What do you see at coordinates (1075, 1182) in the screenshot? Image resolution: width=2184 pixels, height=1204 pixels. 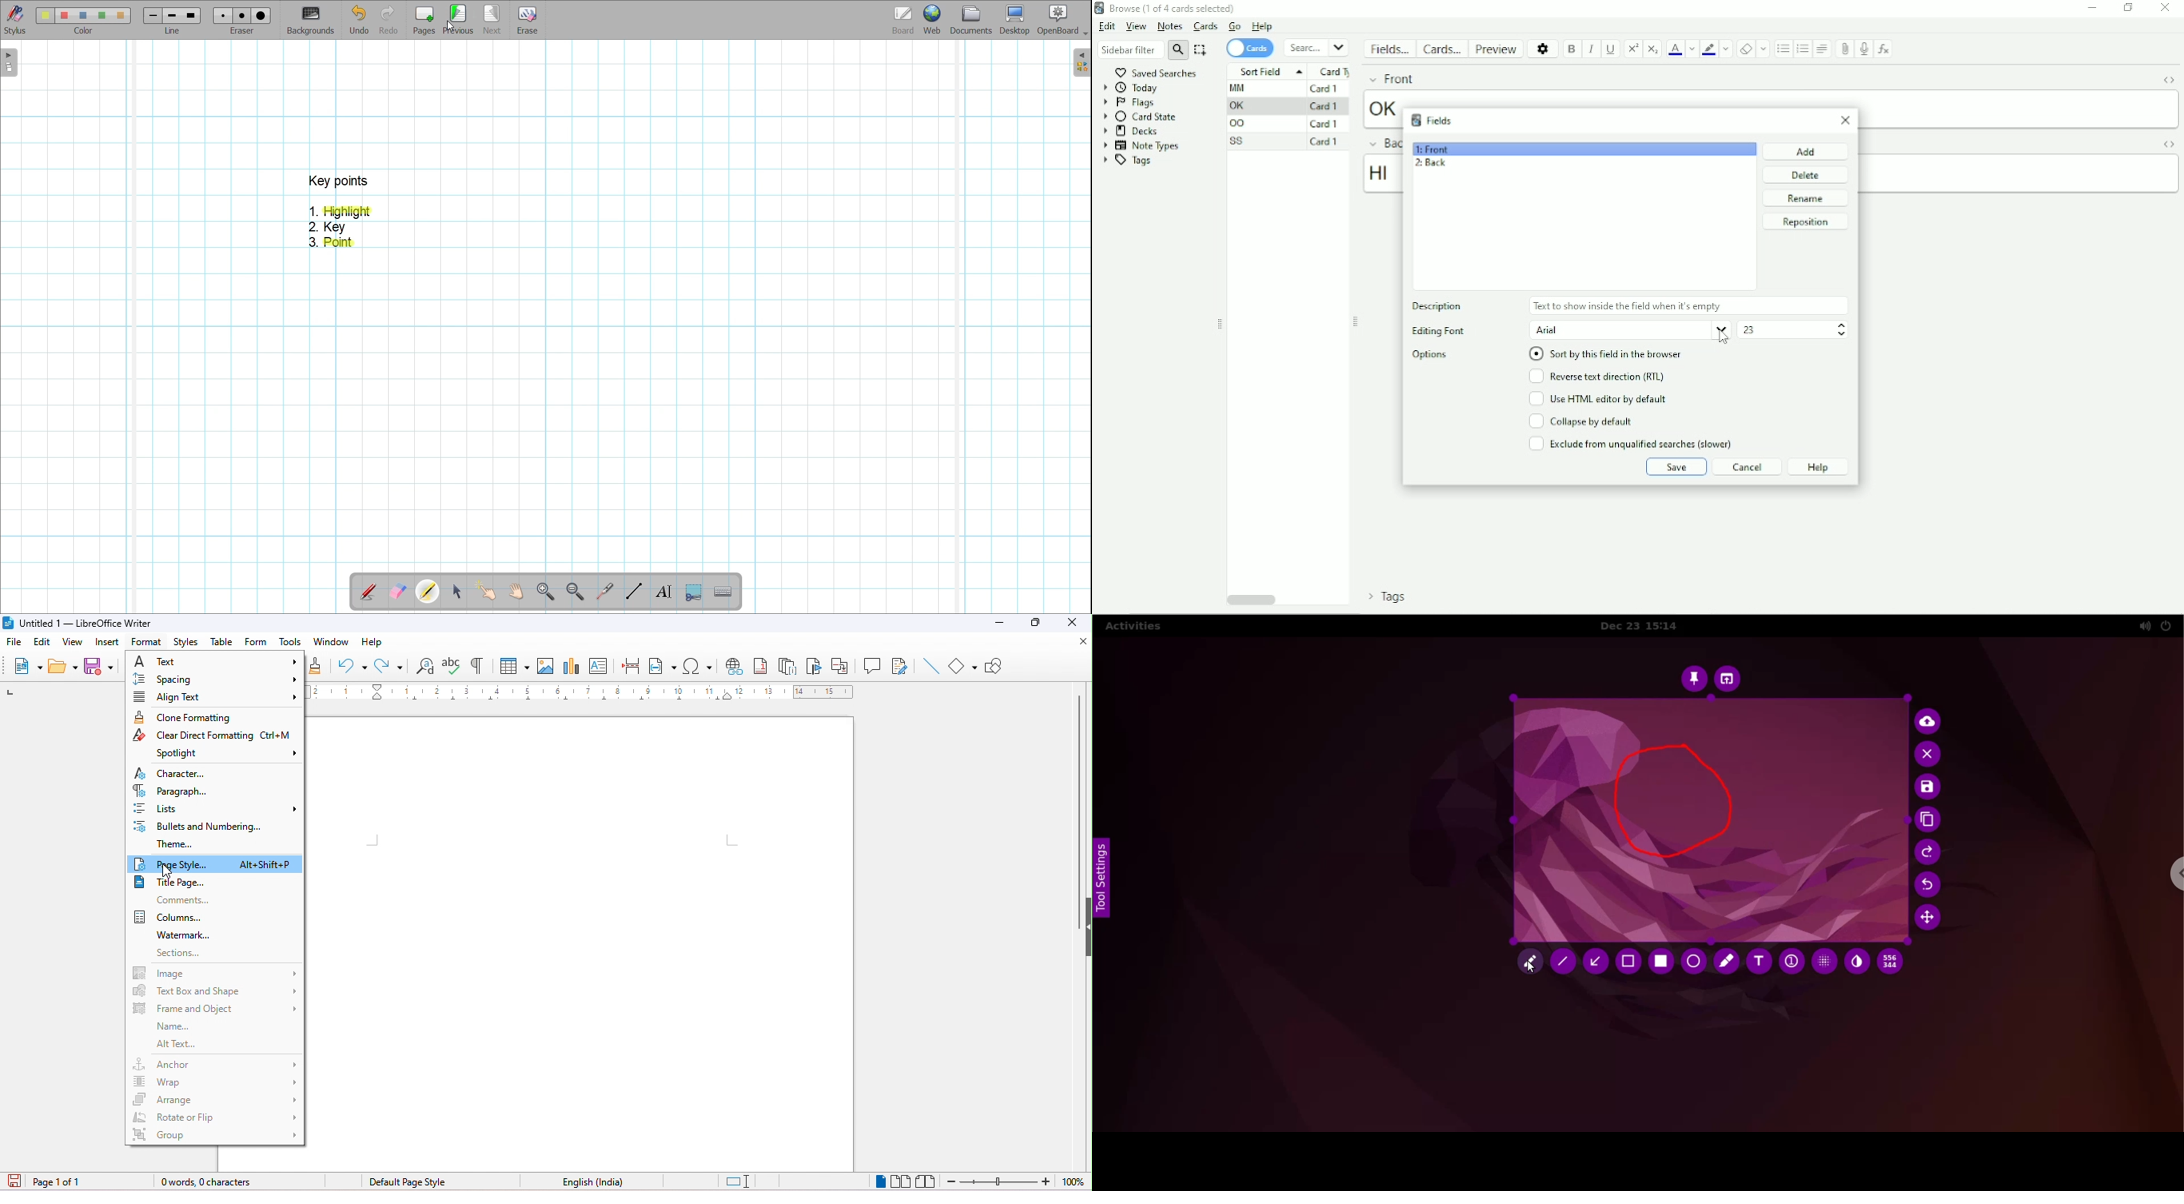 I see `zoom factor` at bounding box center [1075, 1182].